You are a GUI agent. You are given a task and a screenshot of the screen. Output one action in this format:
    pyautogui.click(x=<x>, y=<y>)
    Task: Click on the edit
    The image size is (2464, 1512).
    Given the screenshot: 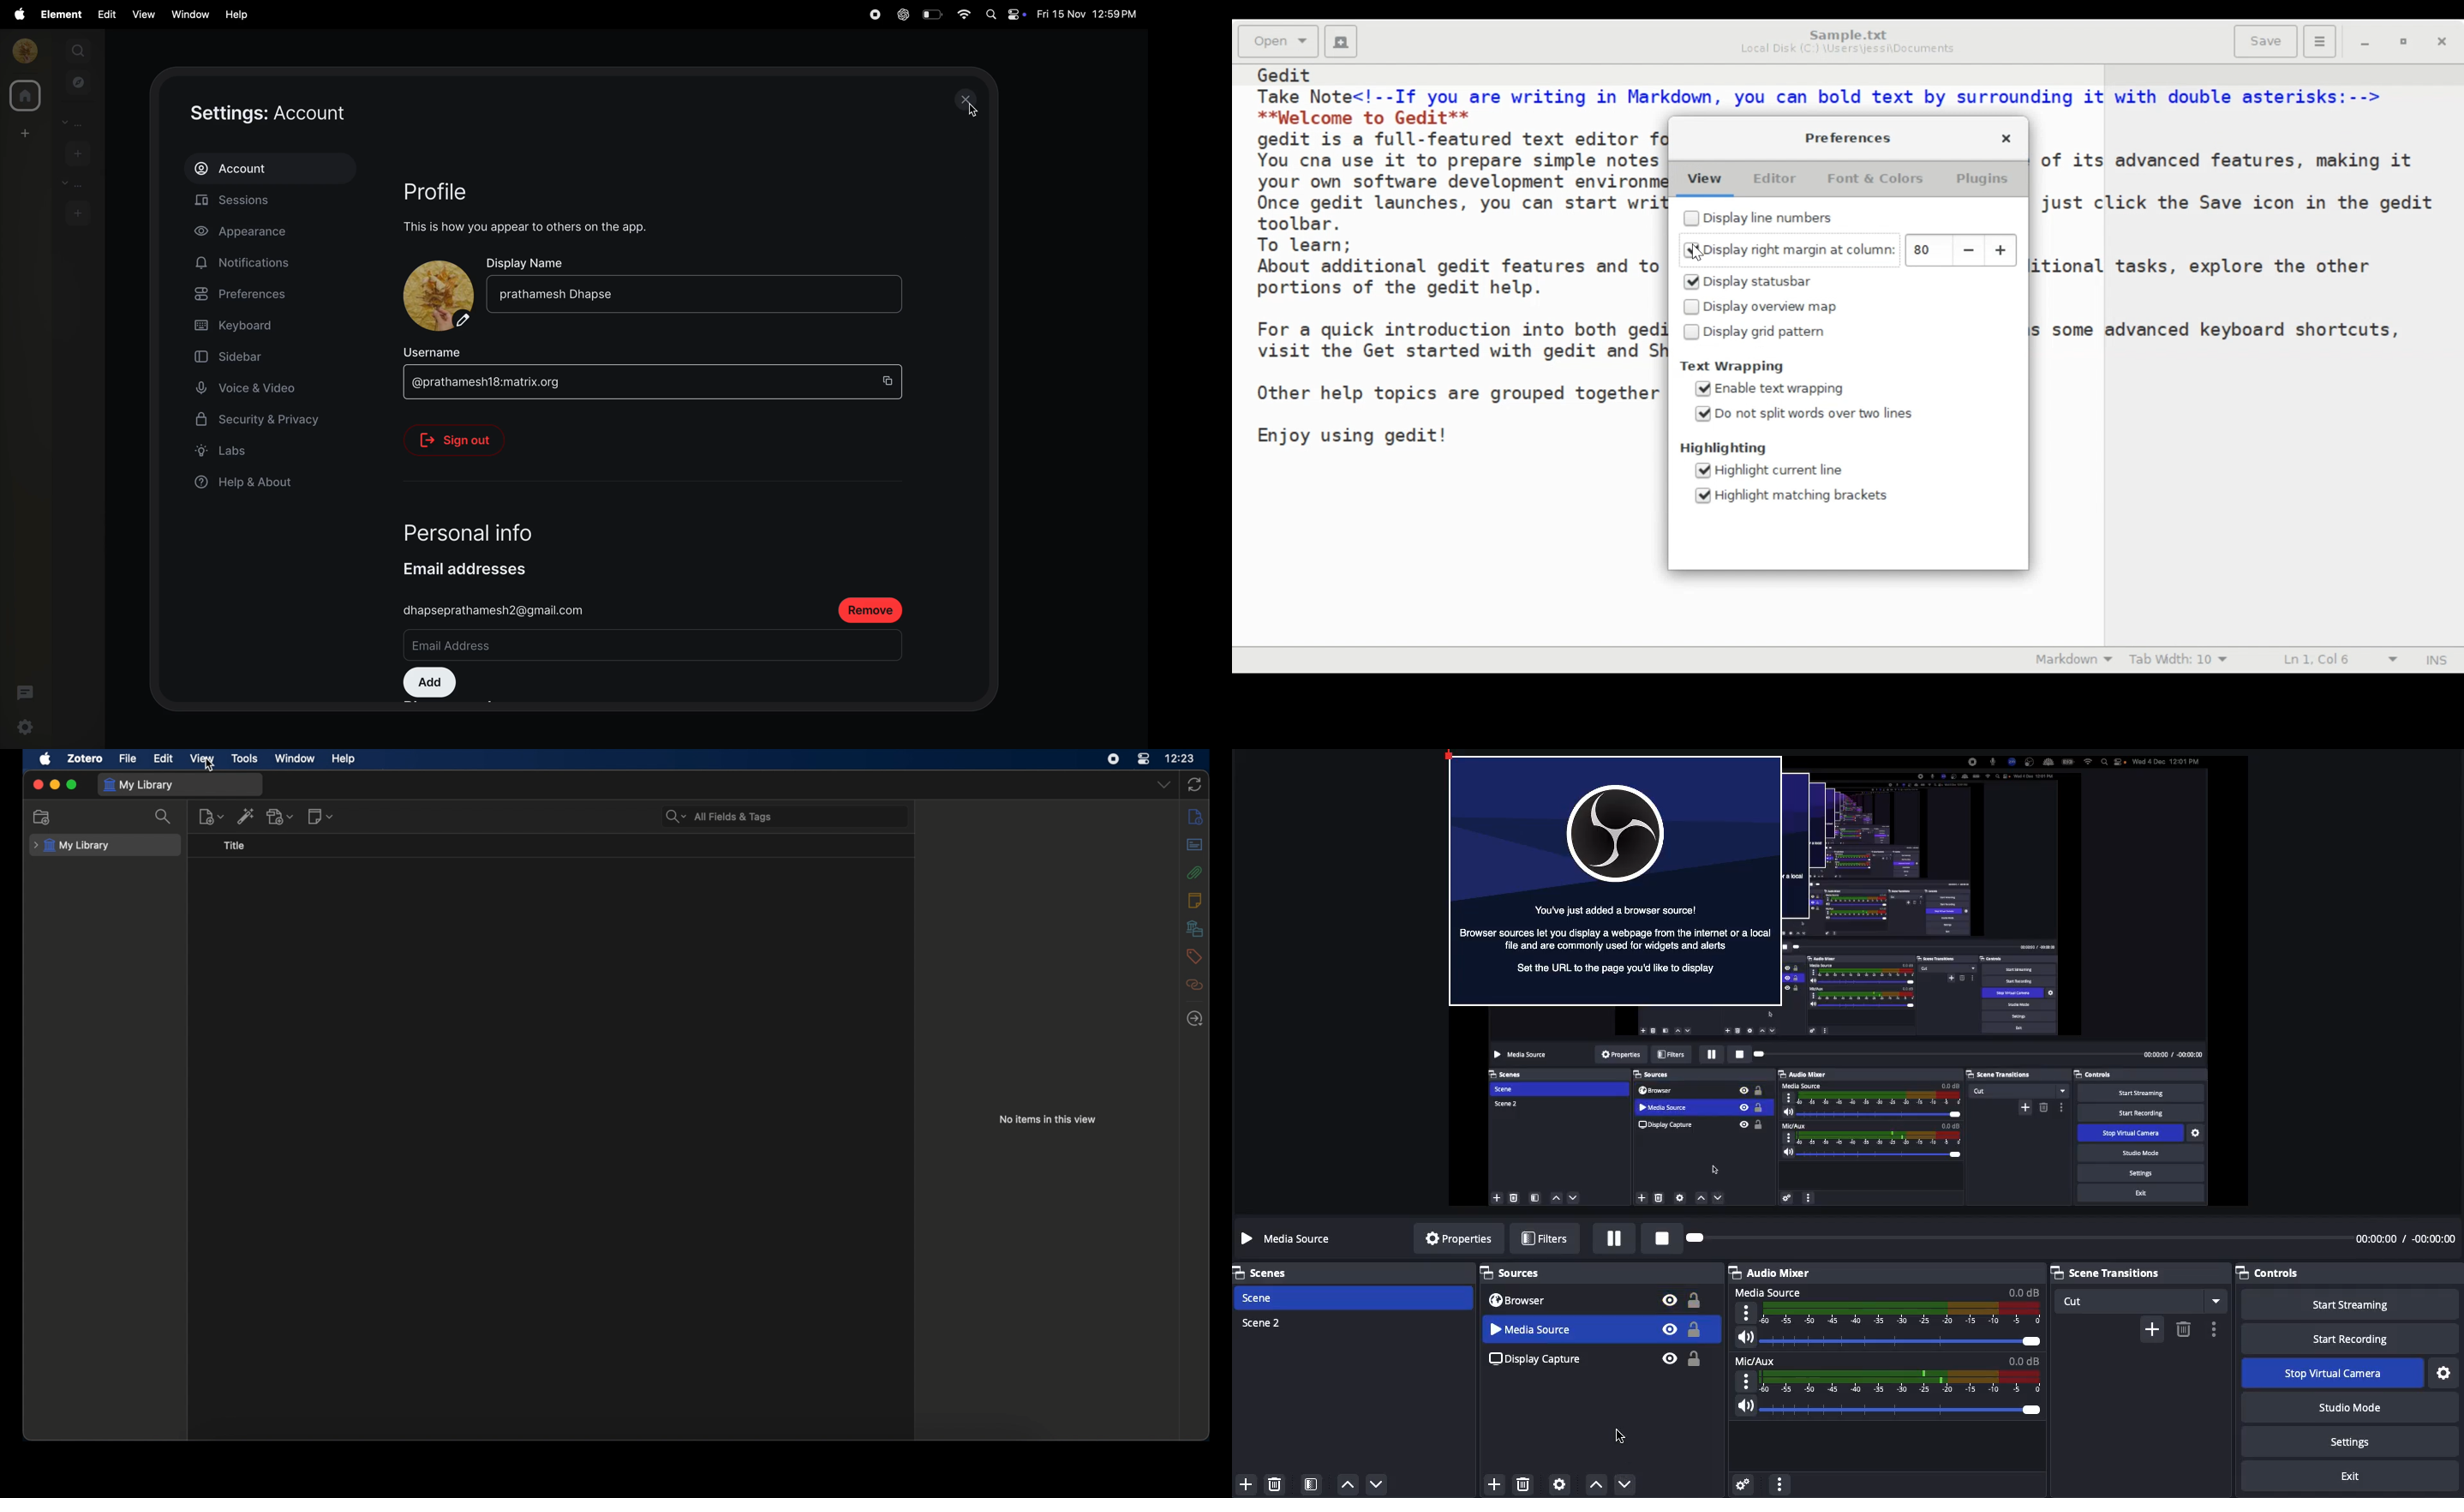 What is the action you would take?
    pyautogui.click(x=163, y=759)
    